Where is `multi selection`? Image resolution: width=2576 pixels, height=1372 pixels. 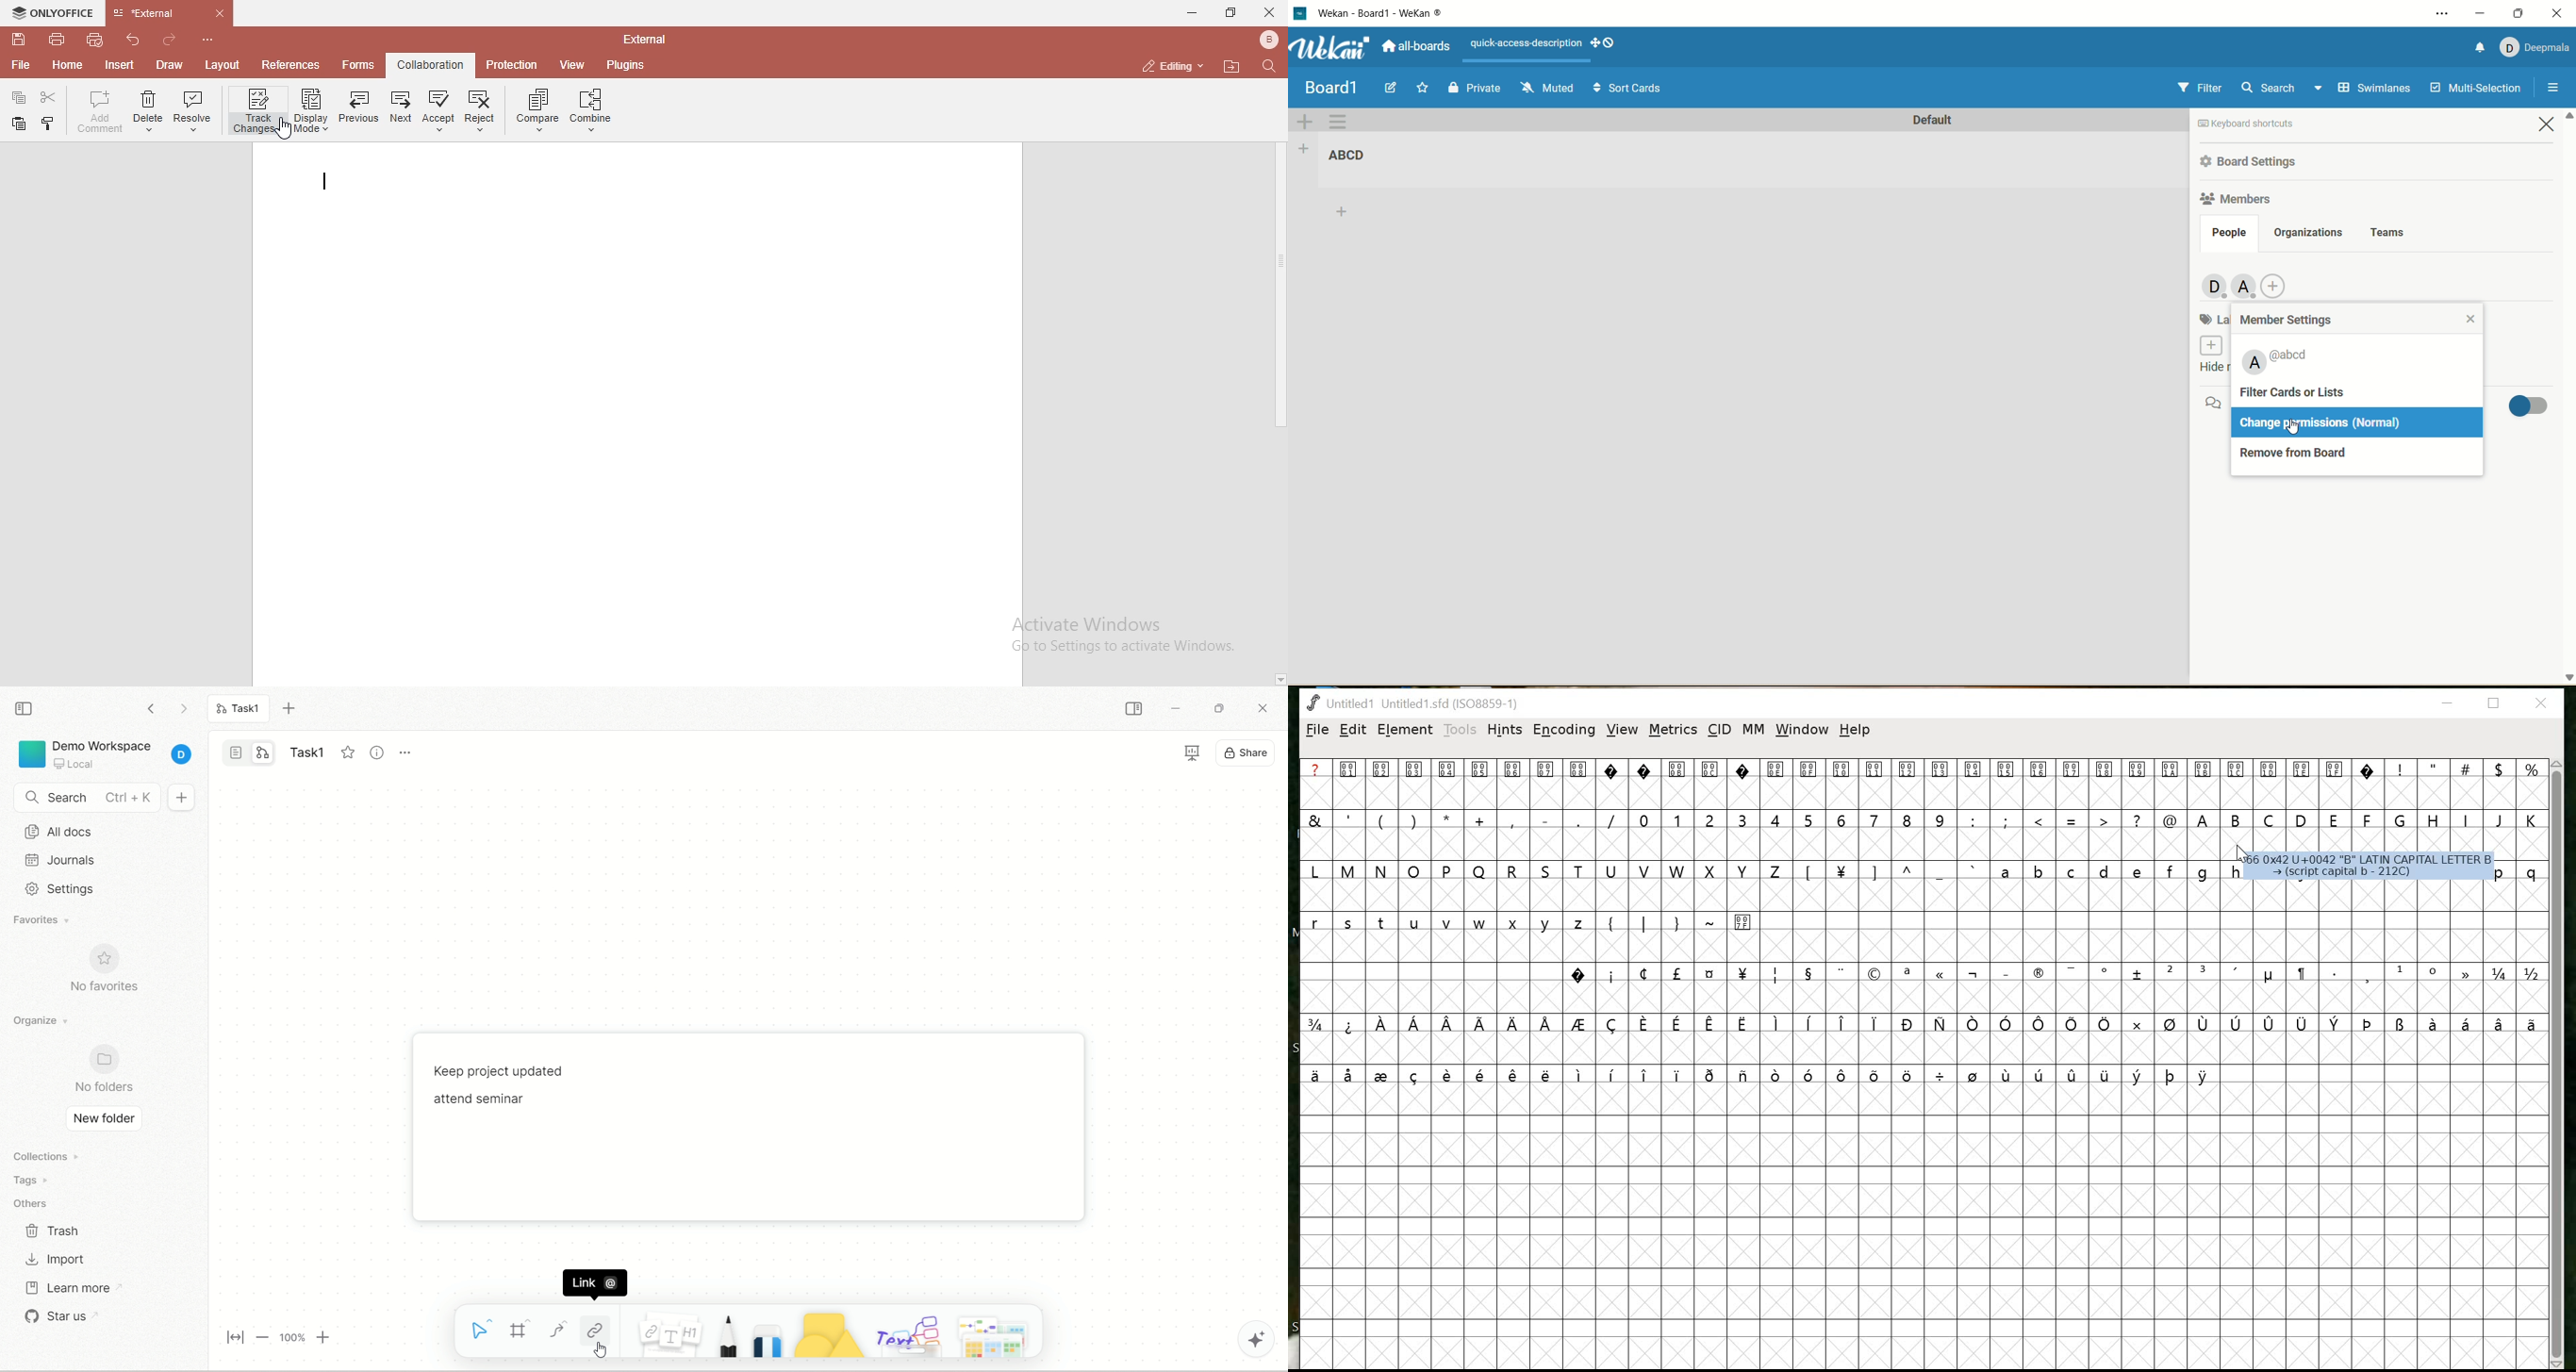
multi selection is located at coordinates (2478, 87).